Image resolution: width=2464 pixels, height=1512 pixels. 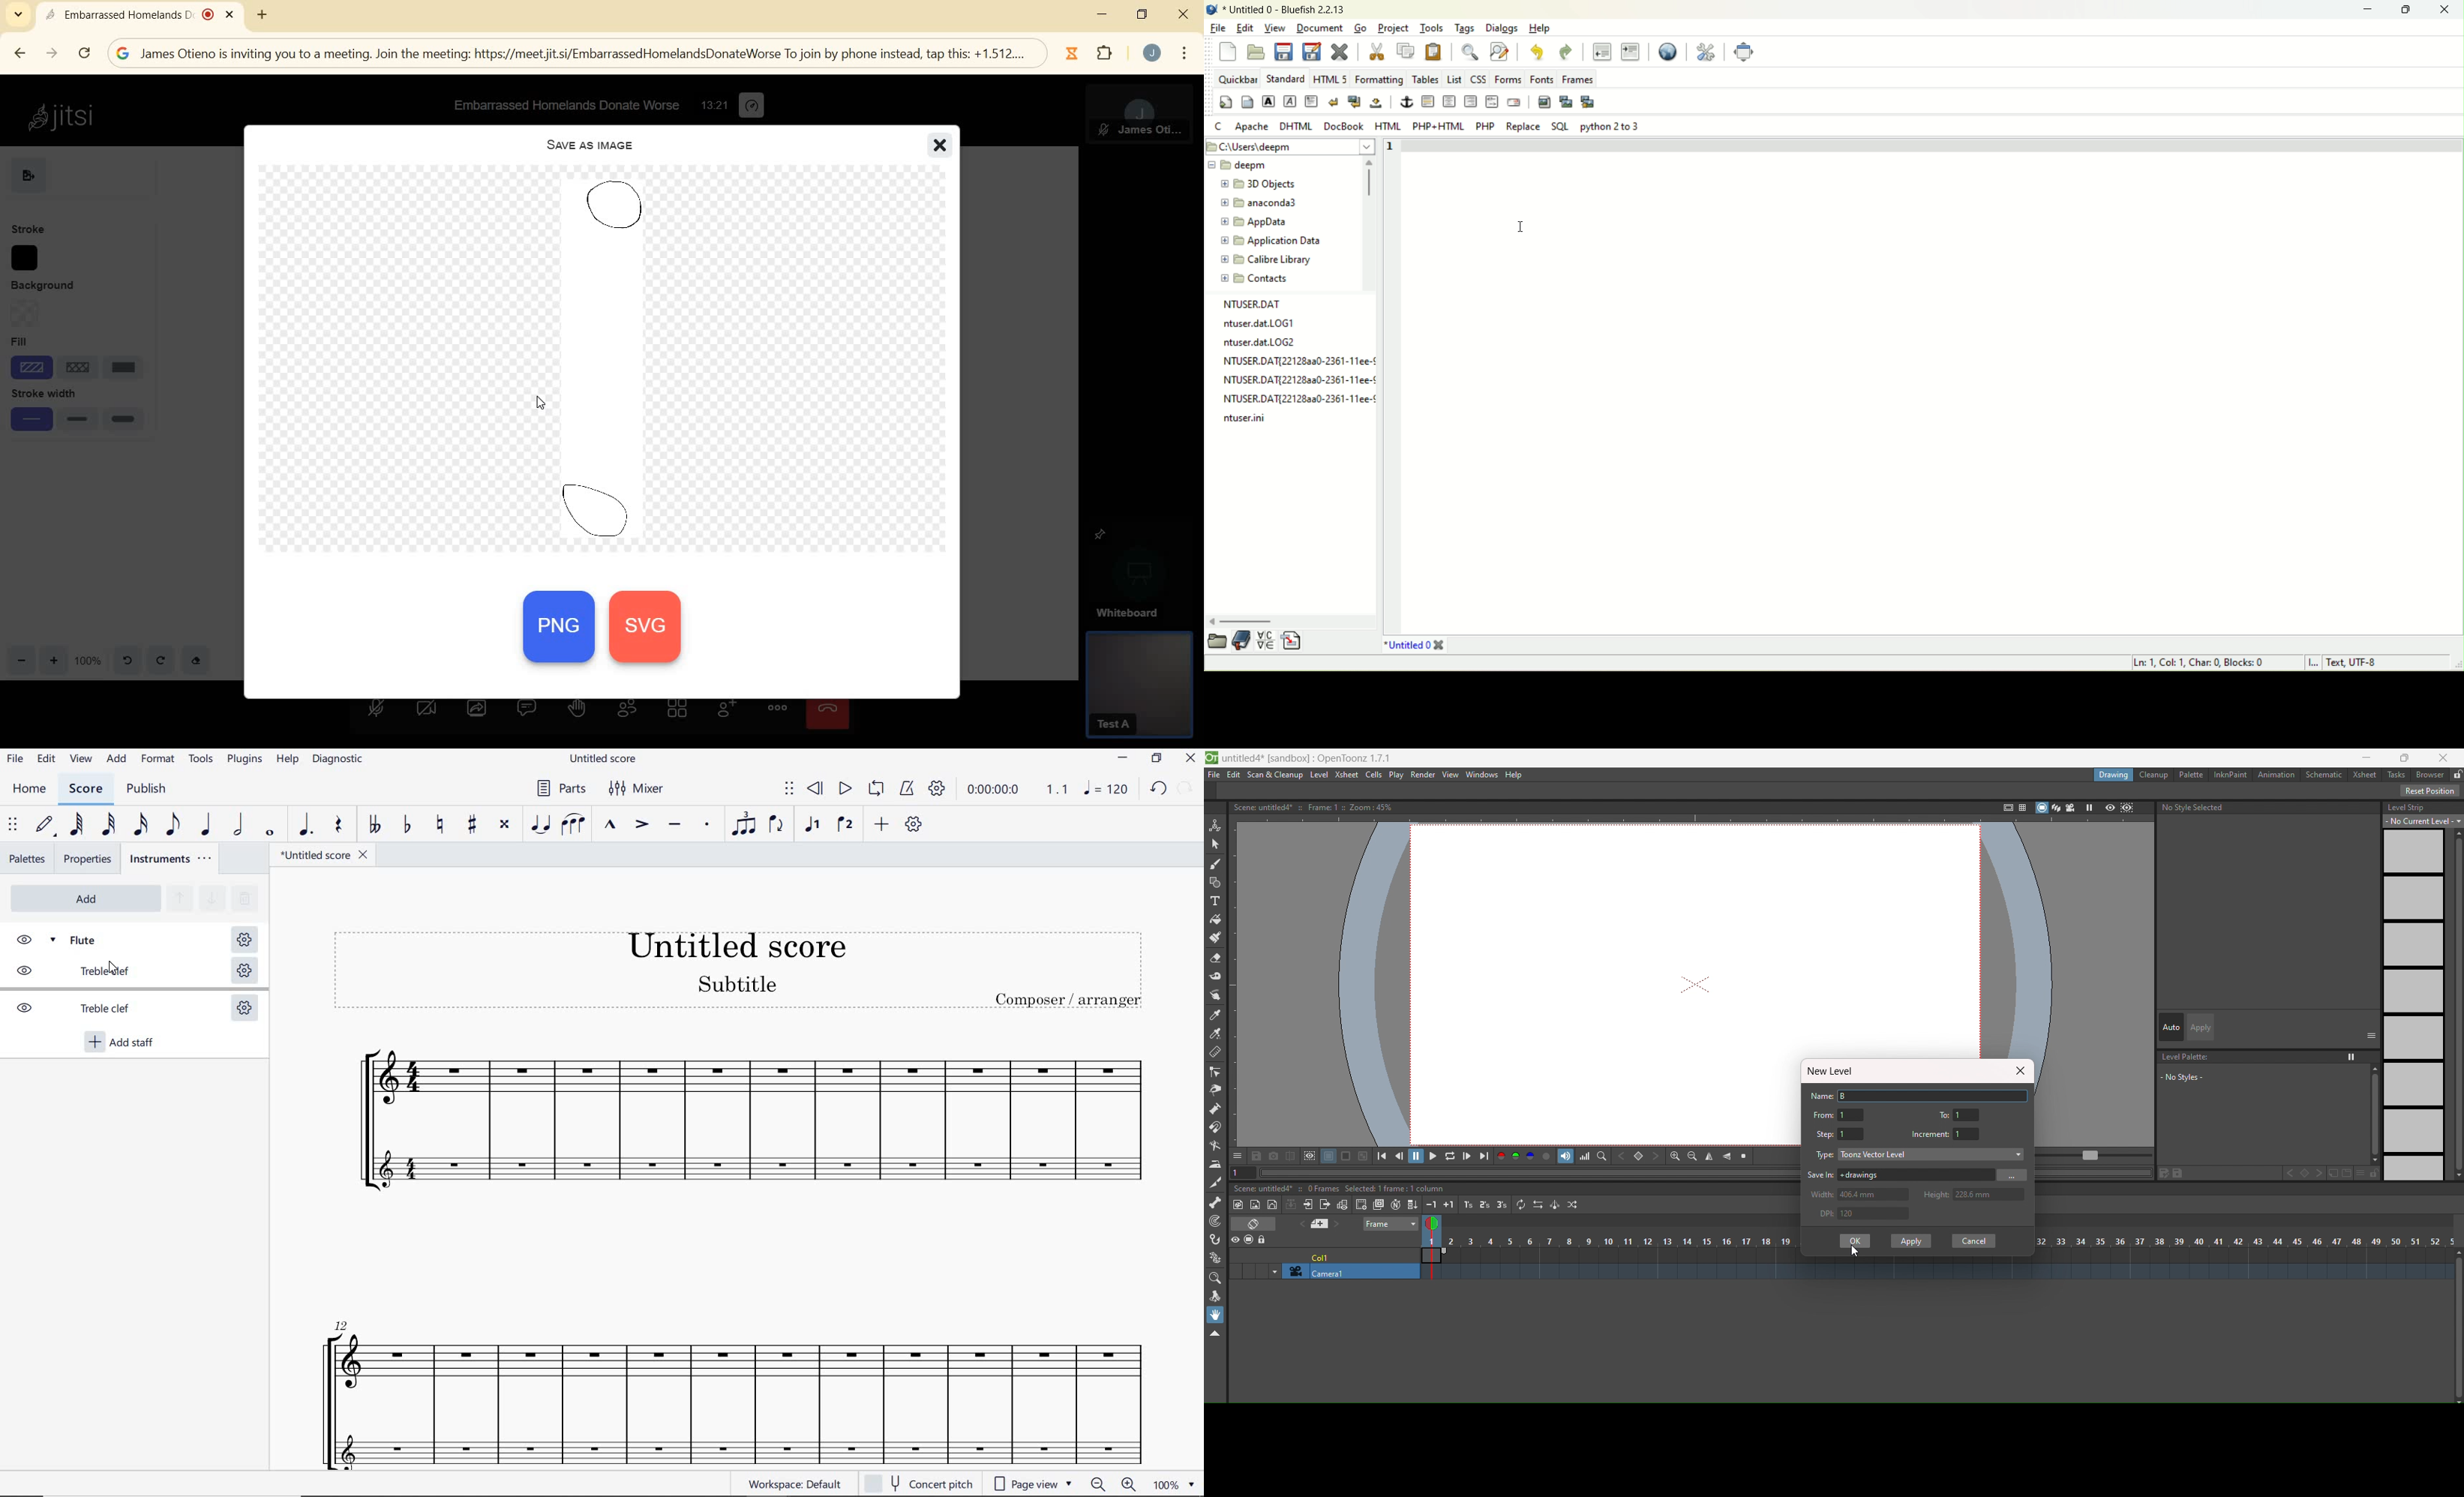 What do you see at coordinates (243, 940) in the screenshot?
I see `STAFF SETTING` at bounding box center [243, 940].